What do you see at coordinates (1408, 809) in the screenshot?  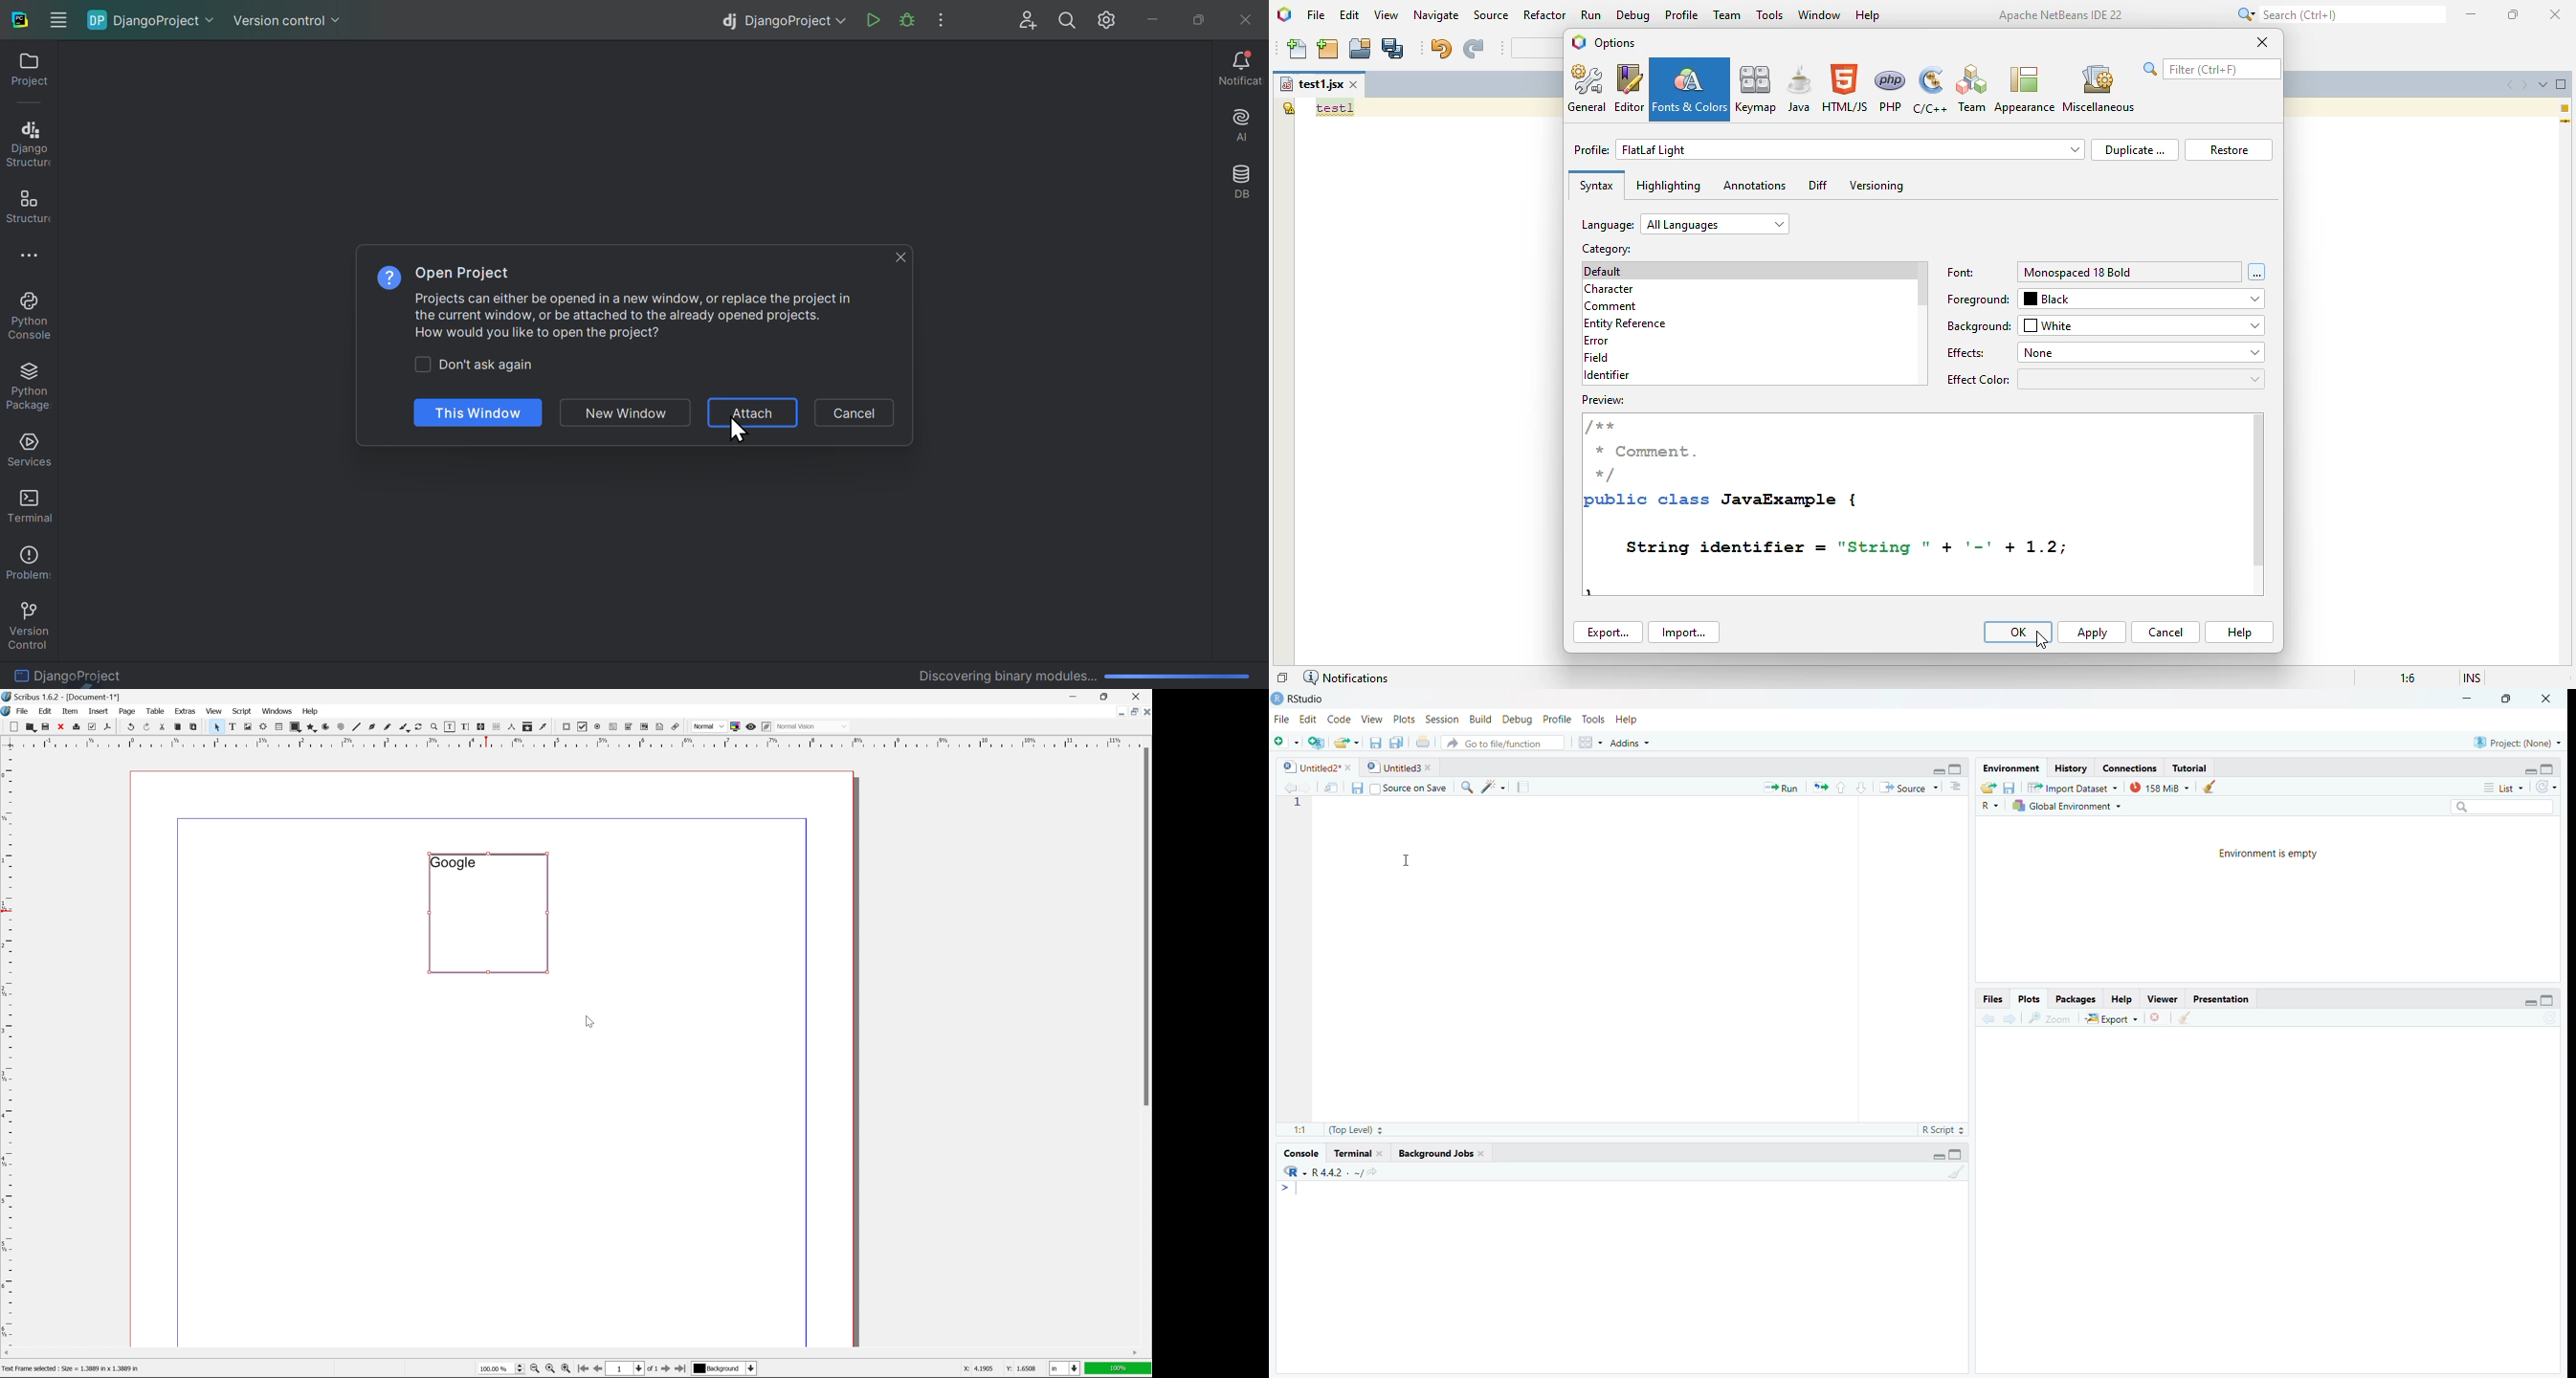 I see `text cursor` at bounding box center [1408, 809].